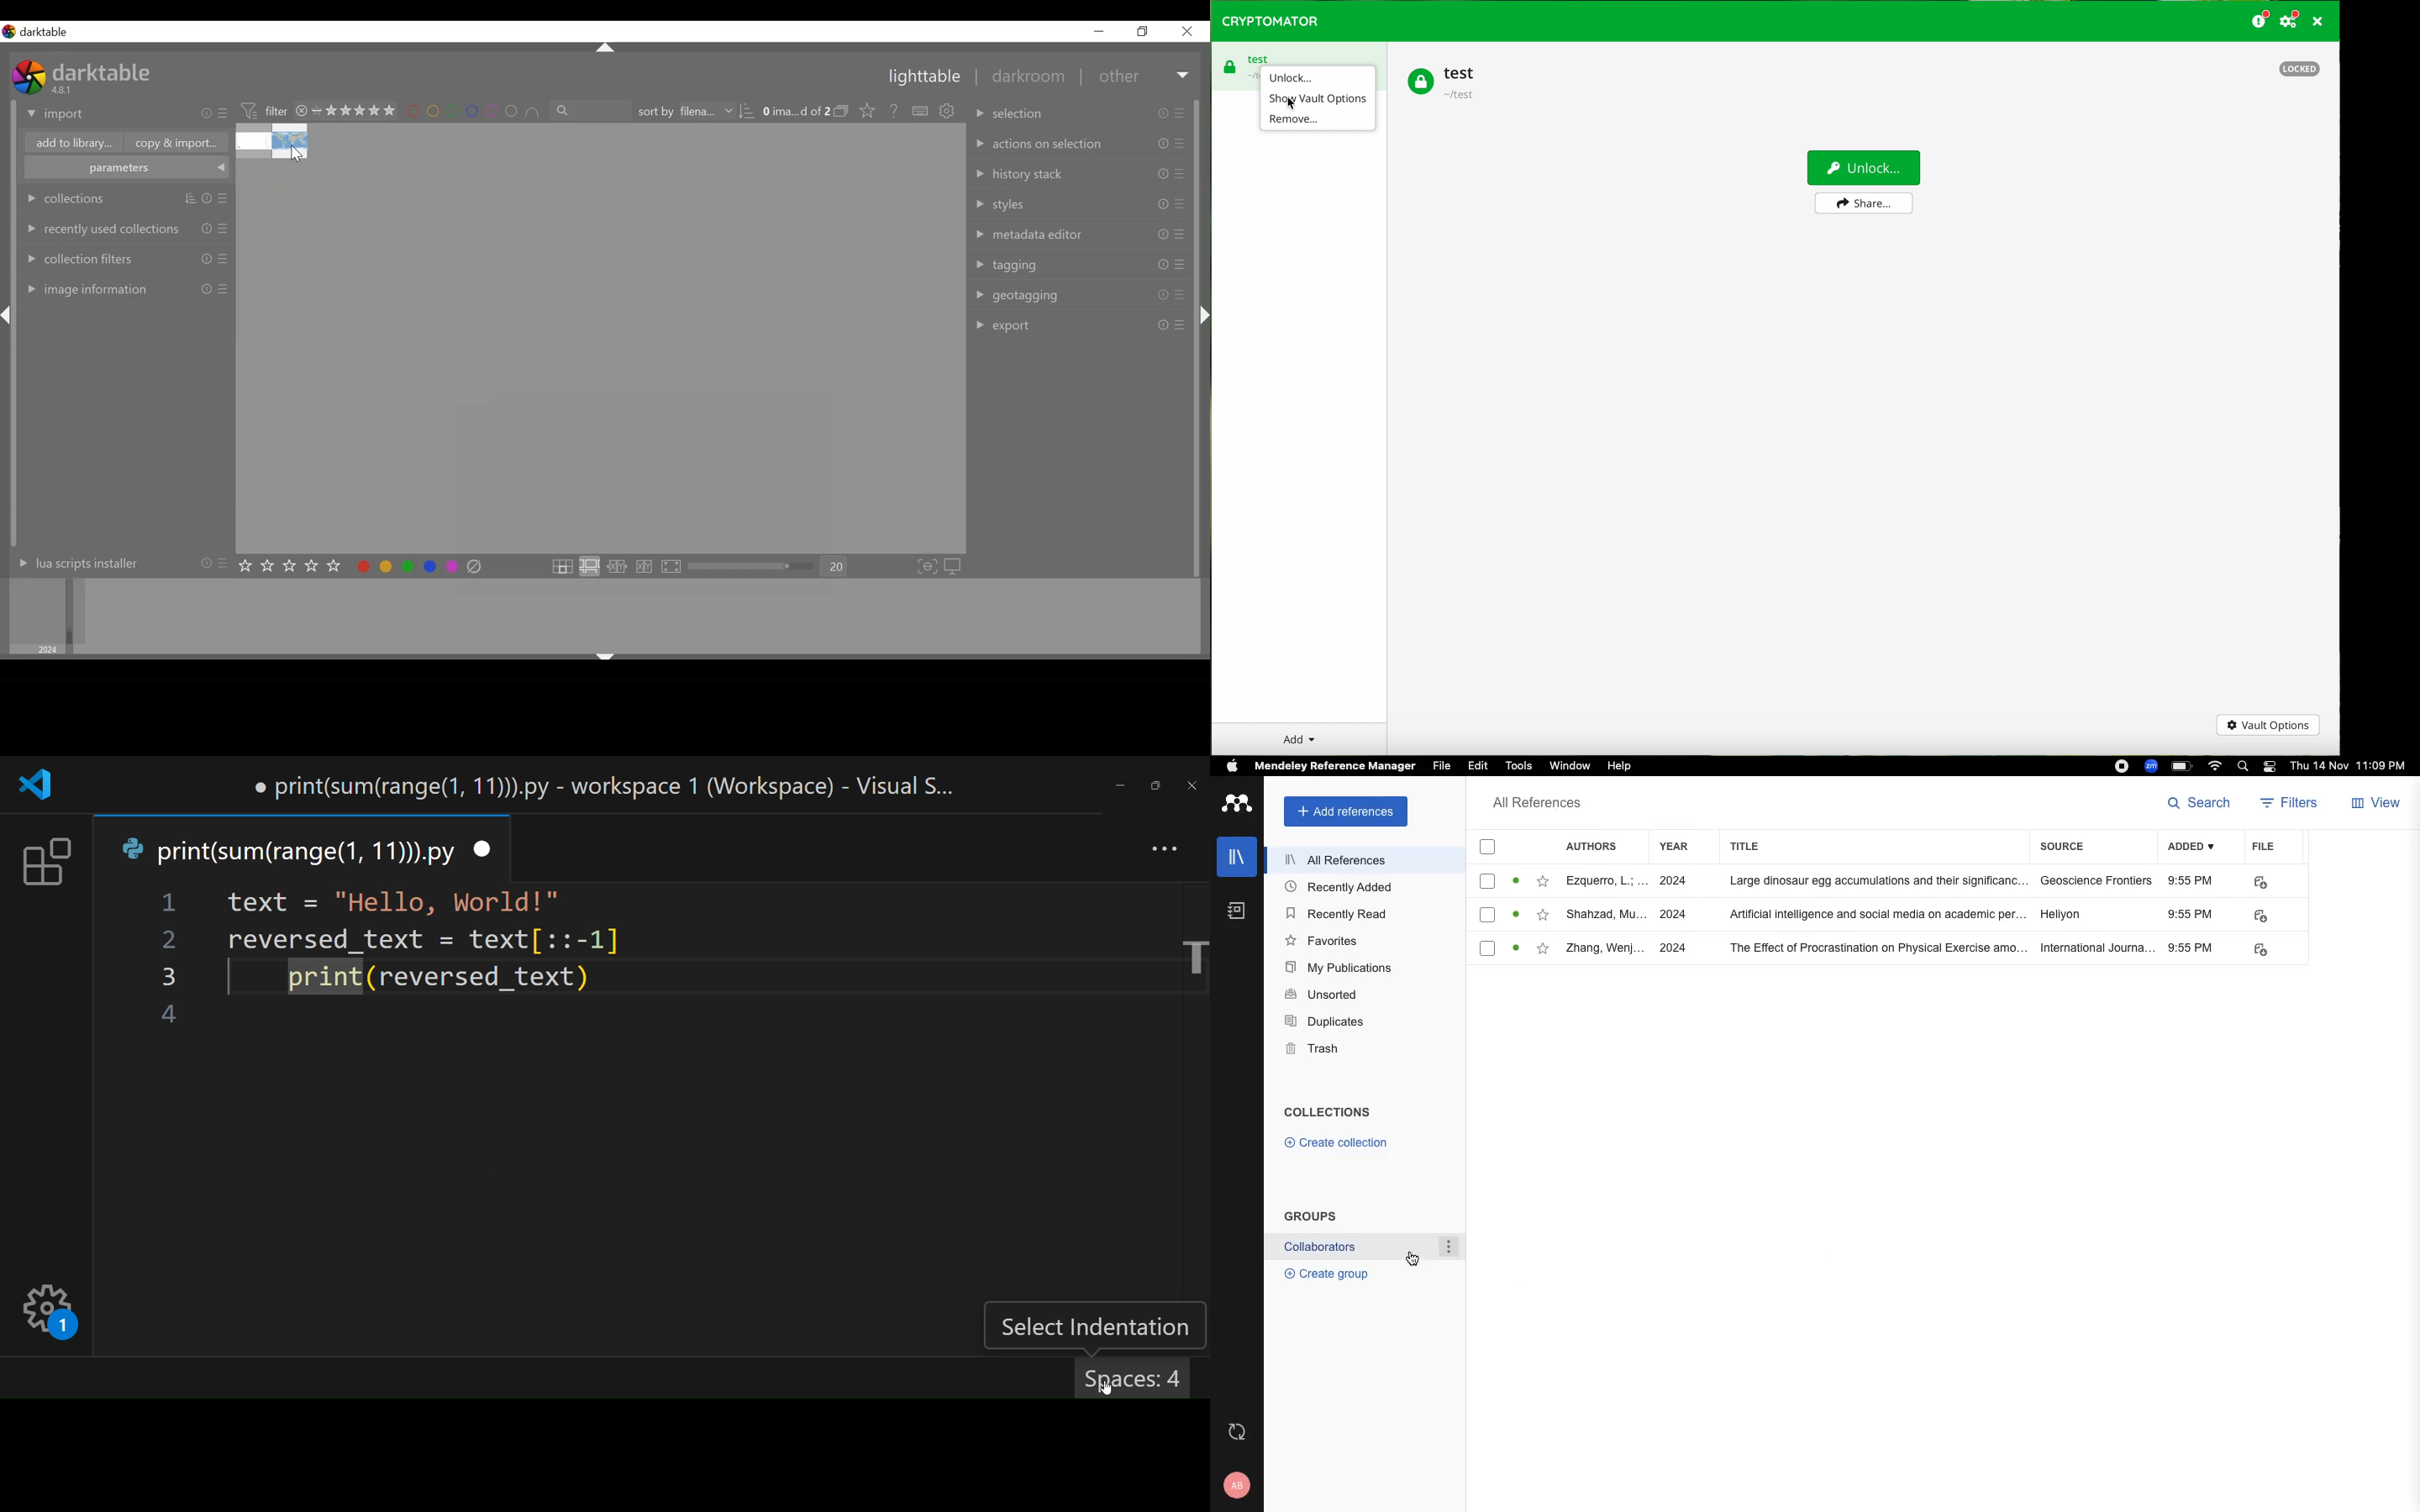 The width and height of the screenshot is (2436, 1512). Describe the element at coordinates (562, 566) in the screenshot. I see `click to enter file manager layout` at that location.